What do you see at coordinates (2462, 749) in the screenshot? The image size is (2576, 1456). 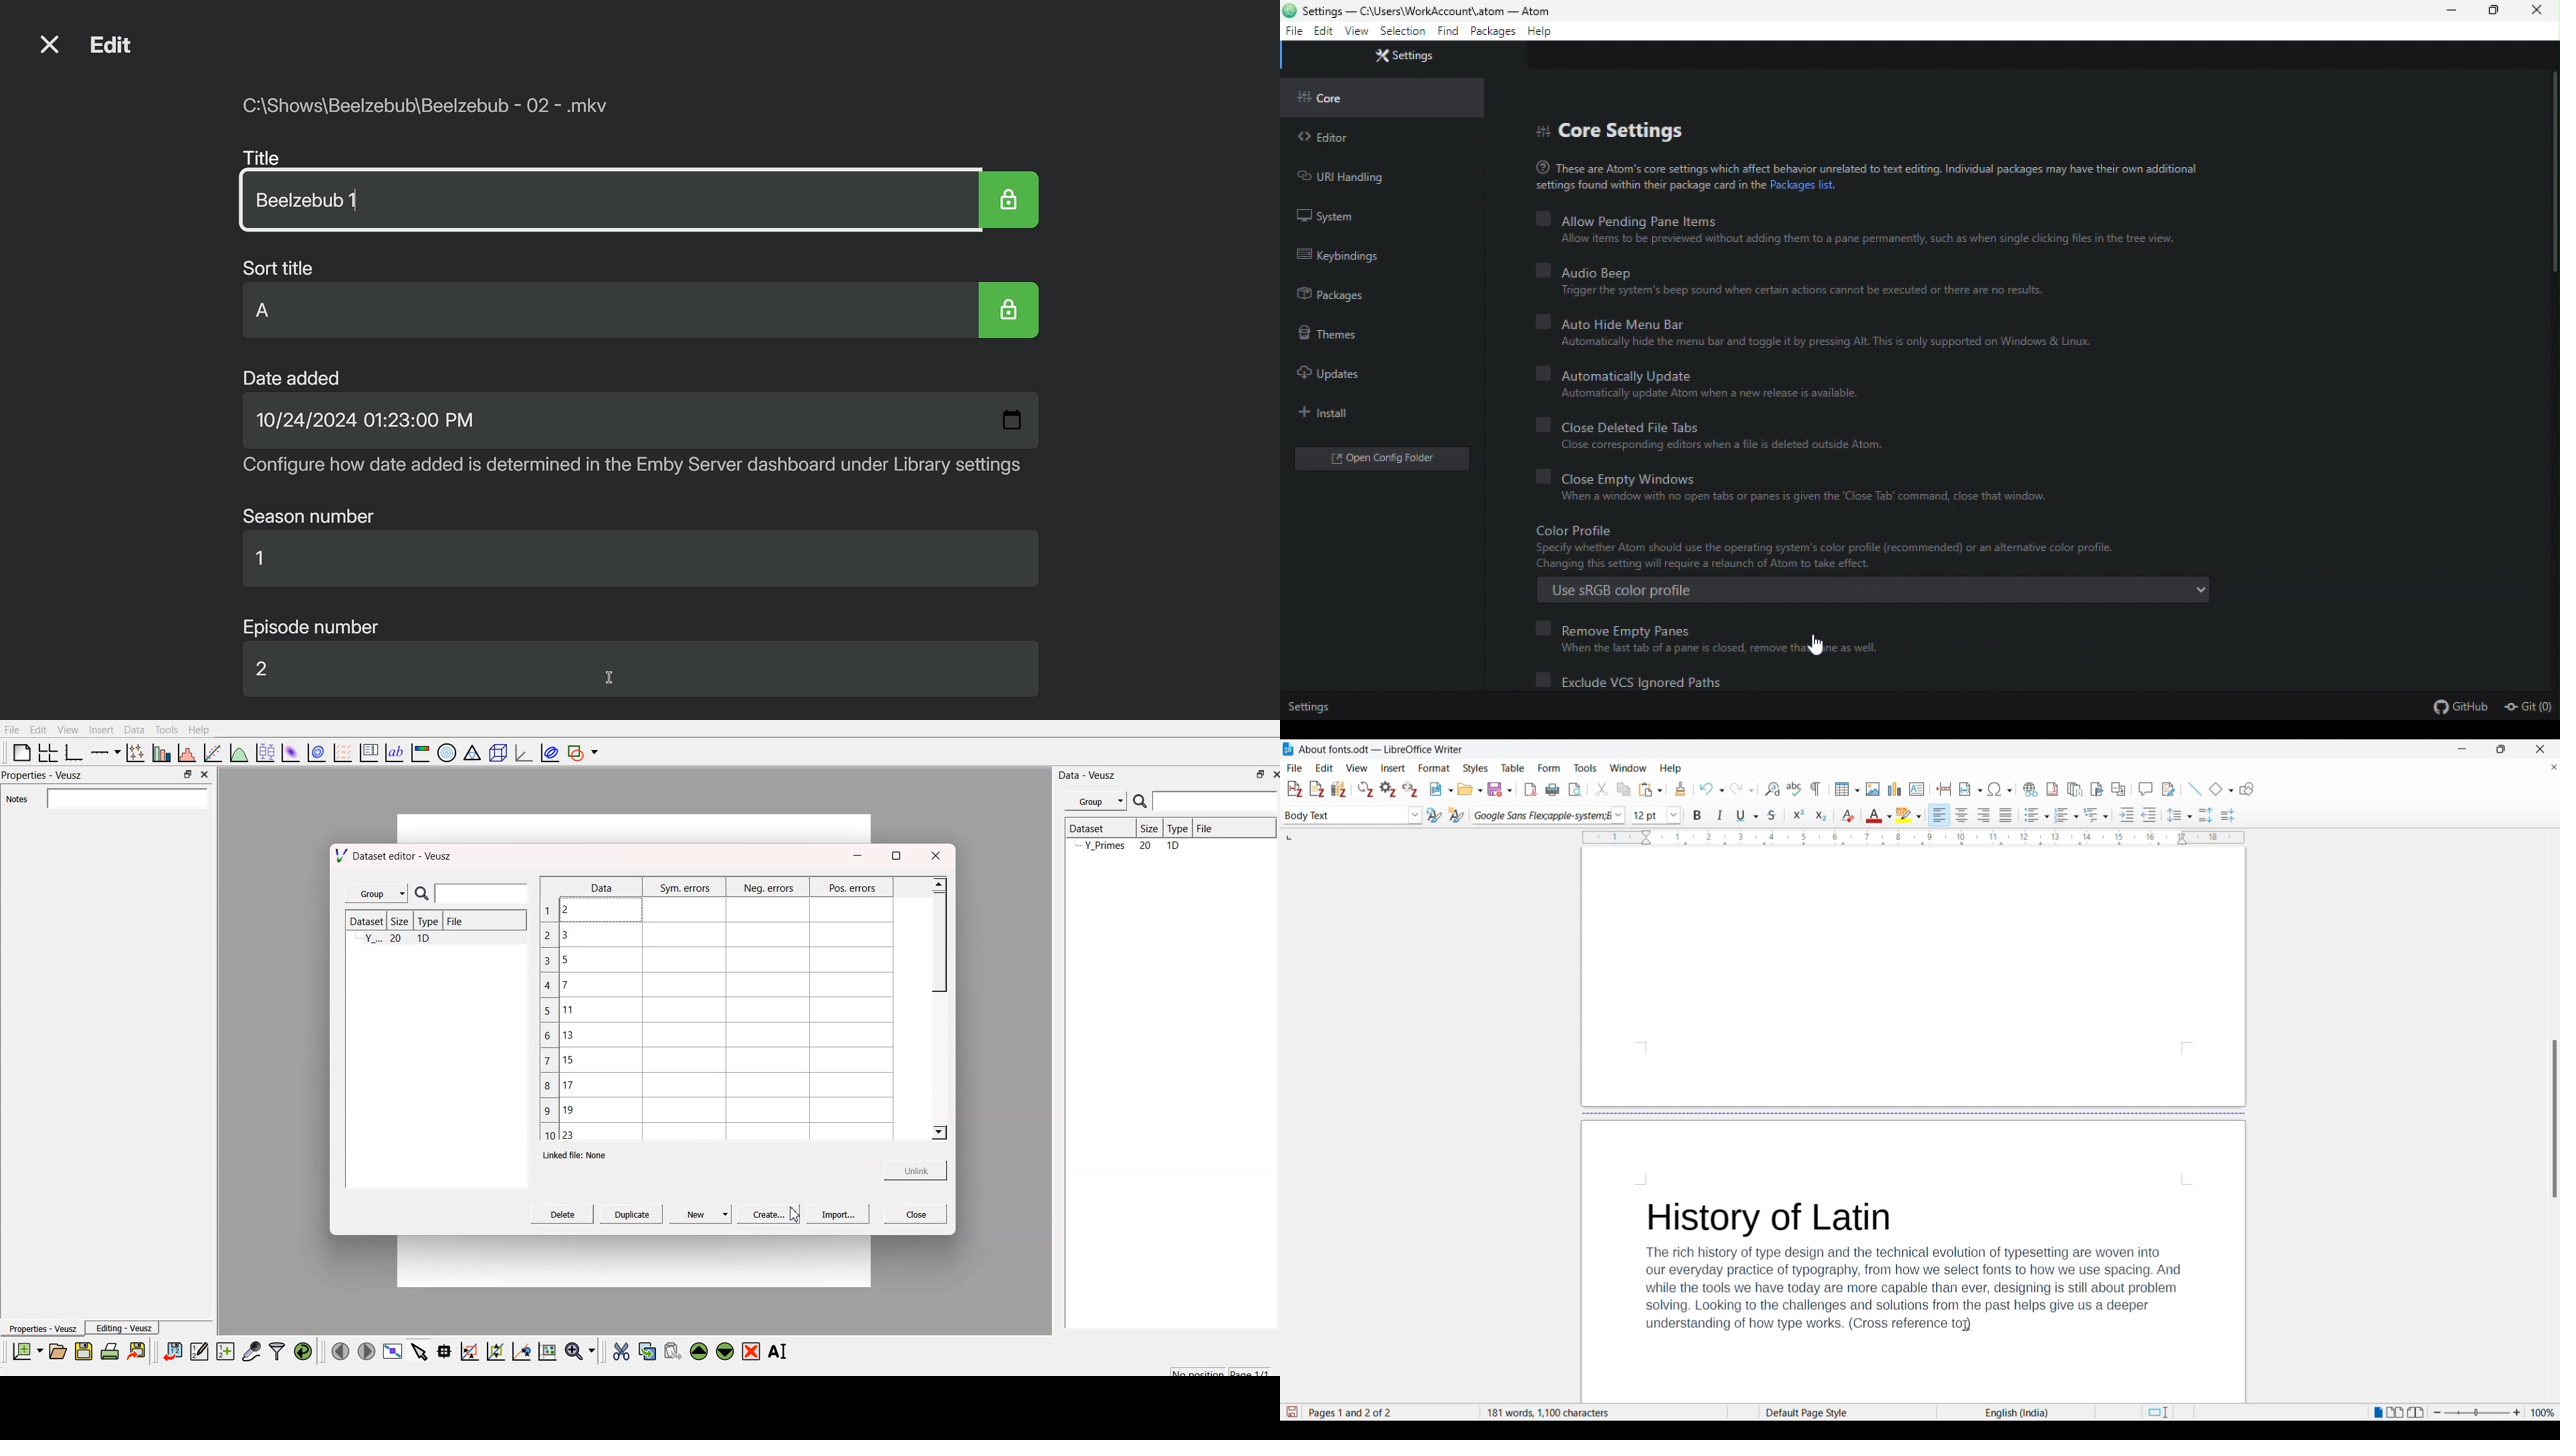 I see `Minimize` at bounding box center [2462, 749].